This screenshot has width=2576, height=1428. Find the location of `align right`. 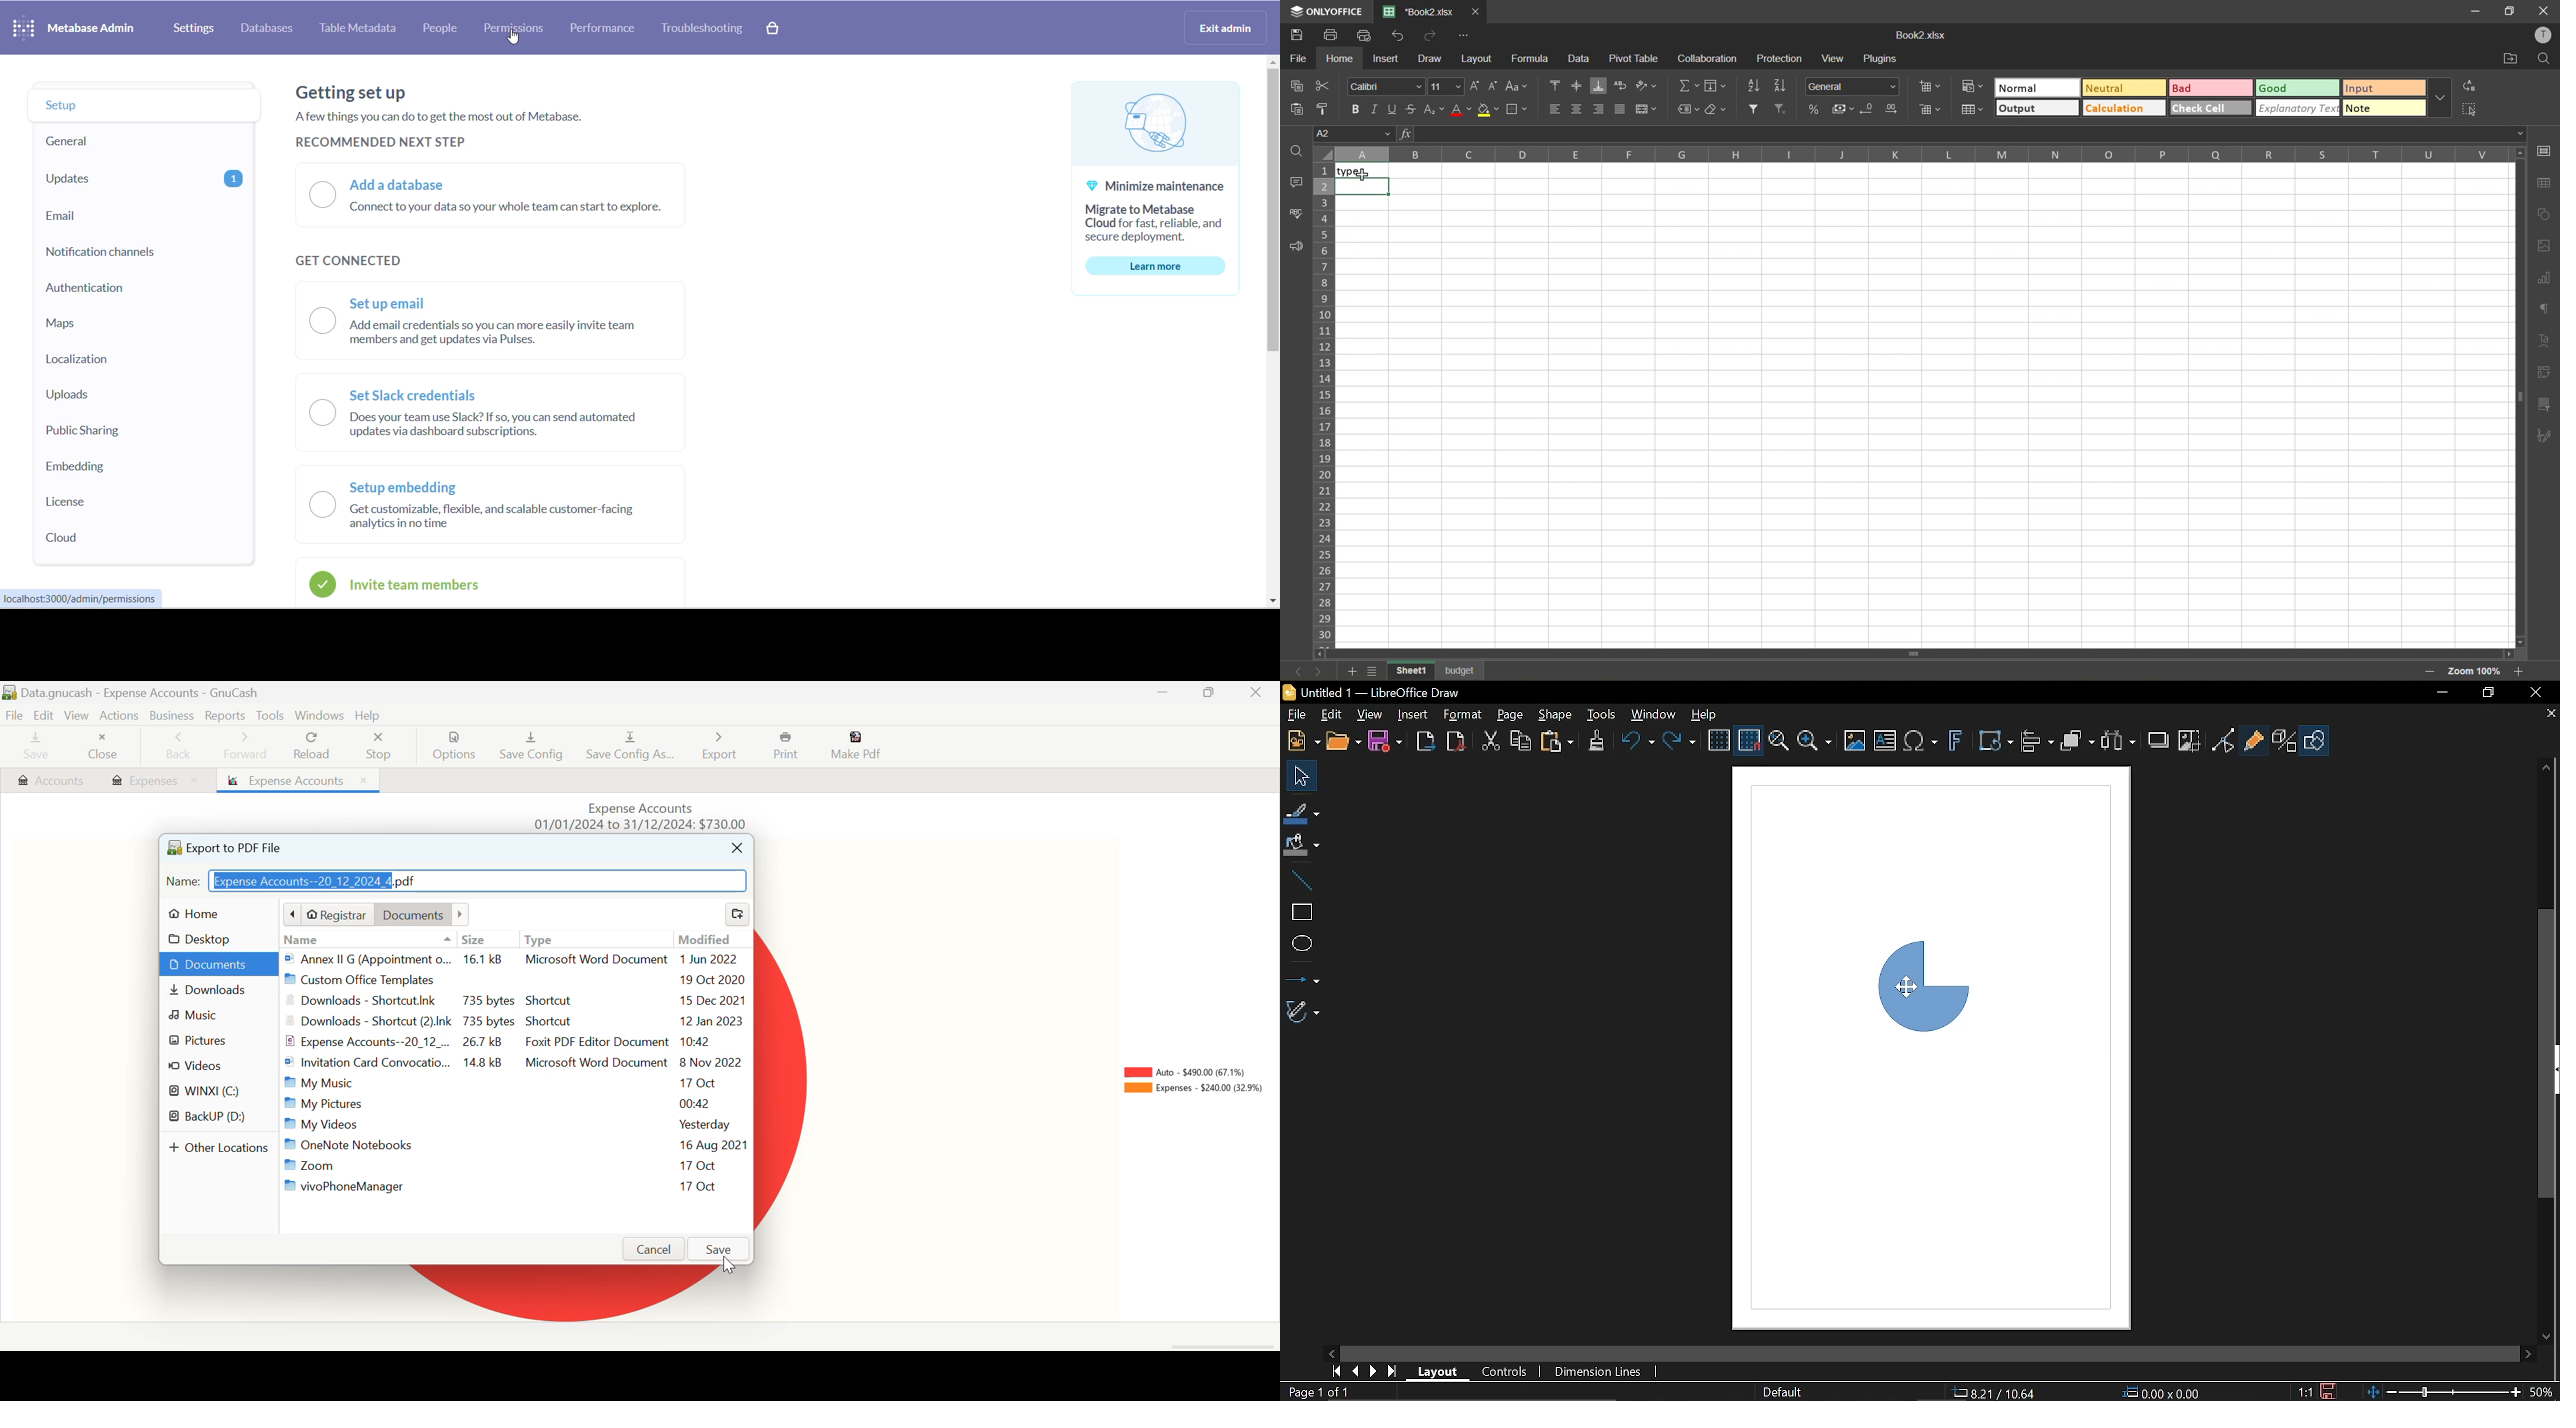

align right is located at coordinates (1600, 111).